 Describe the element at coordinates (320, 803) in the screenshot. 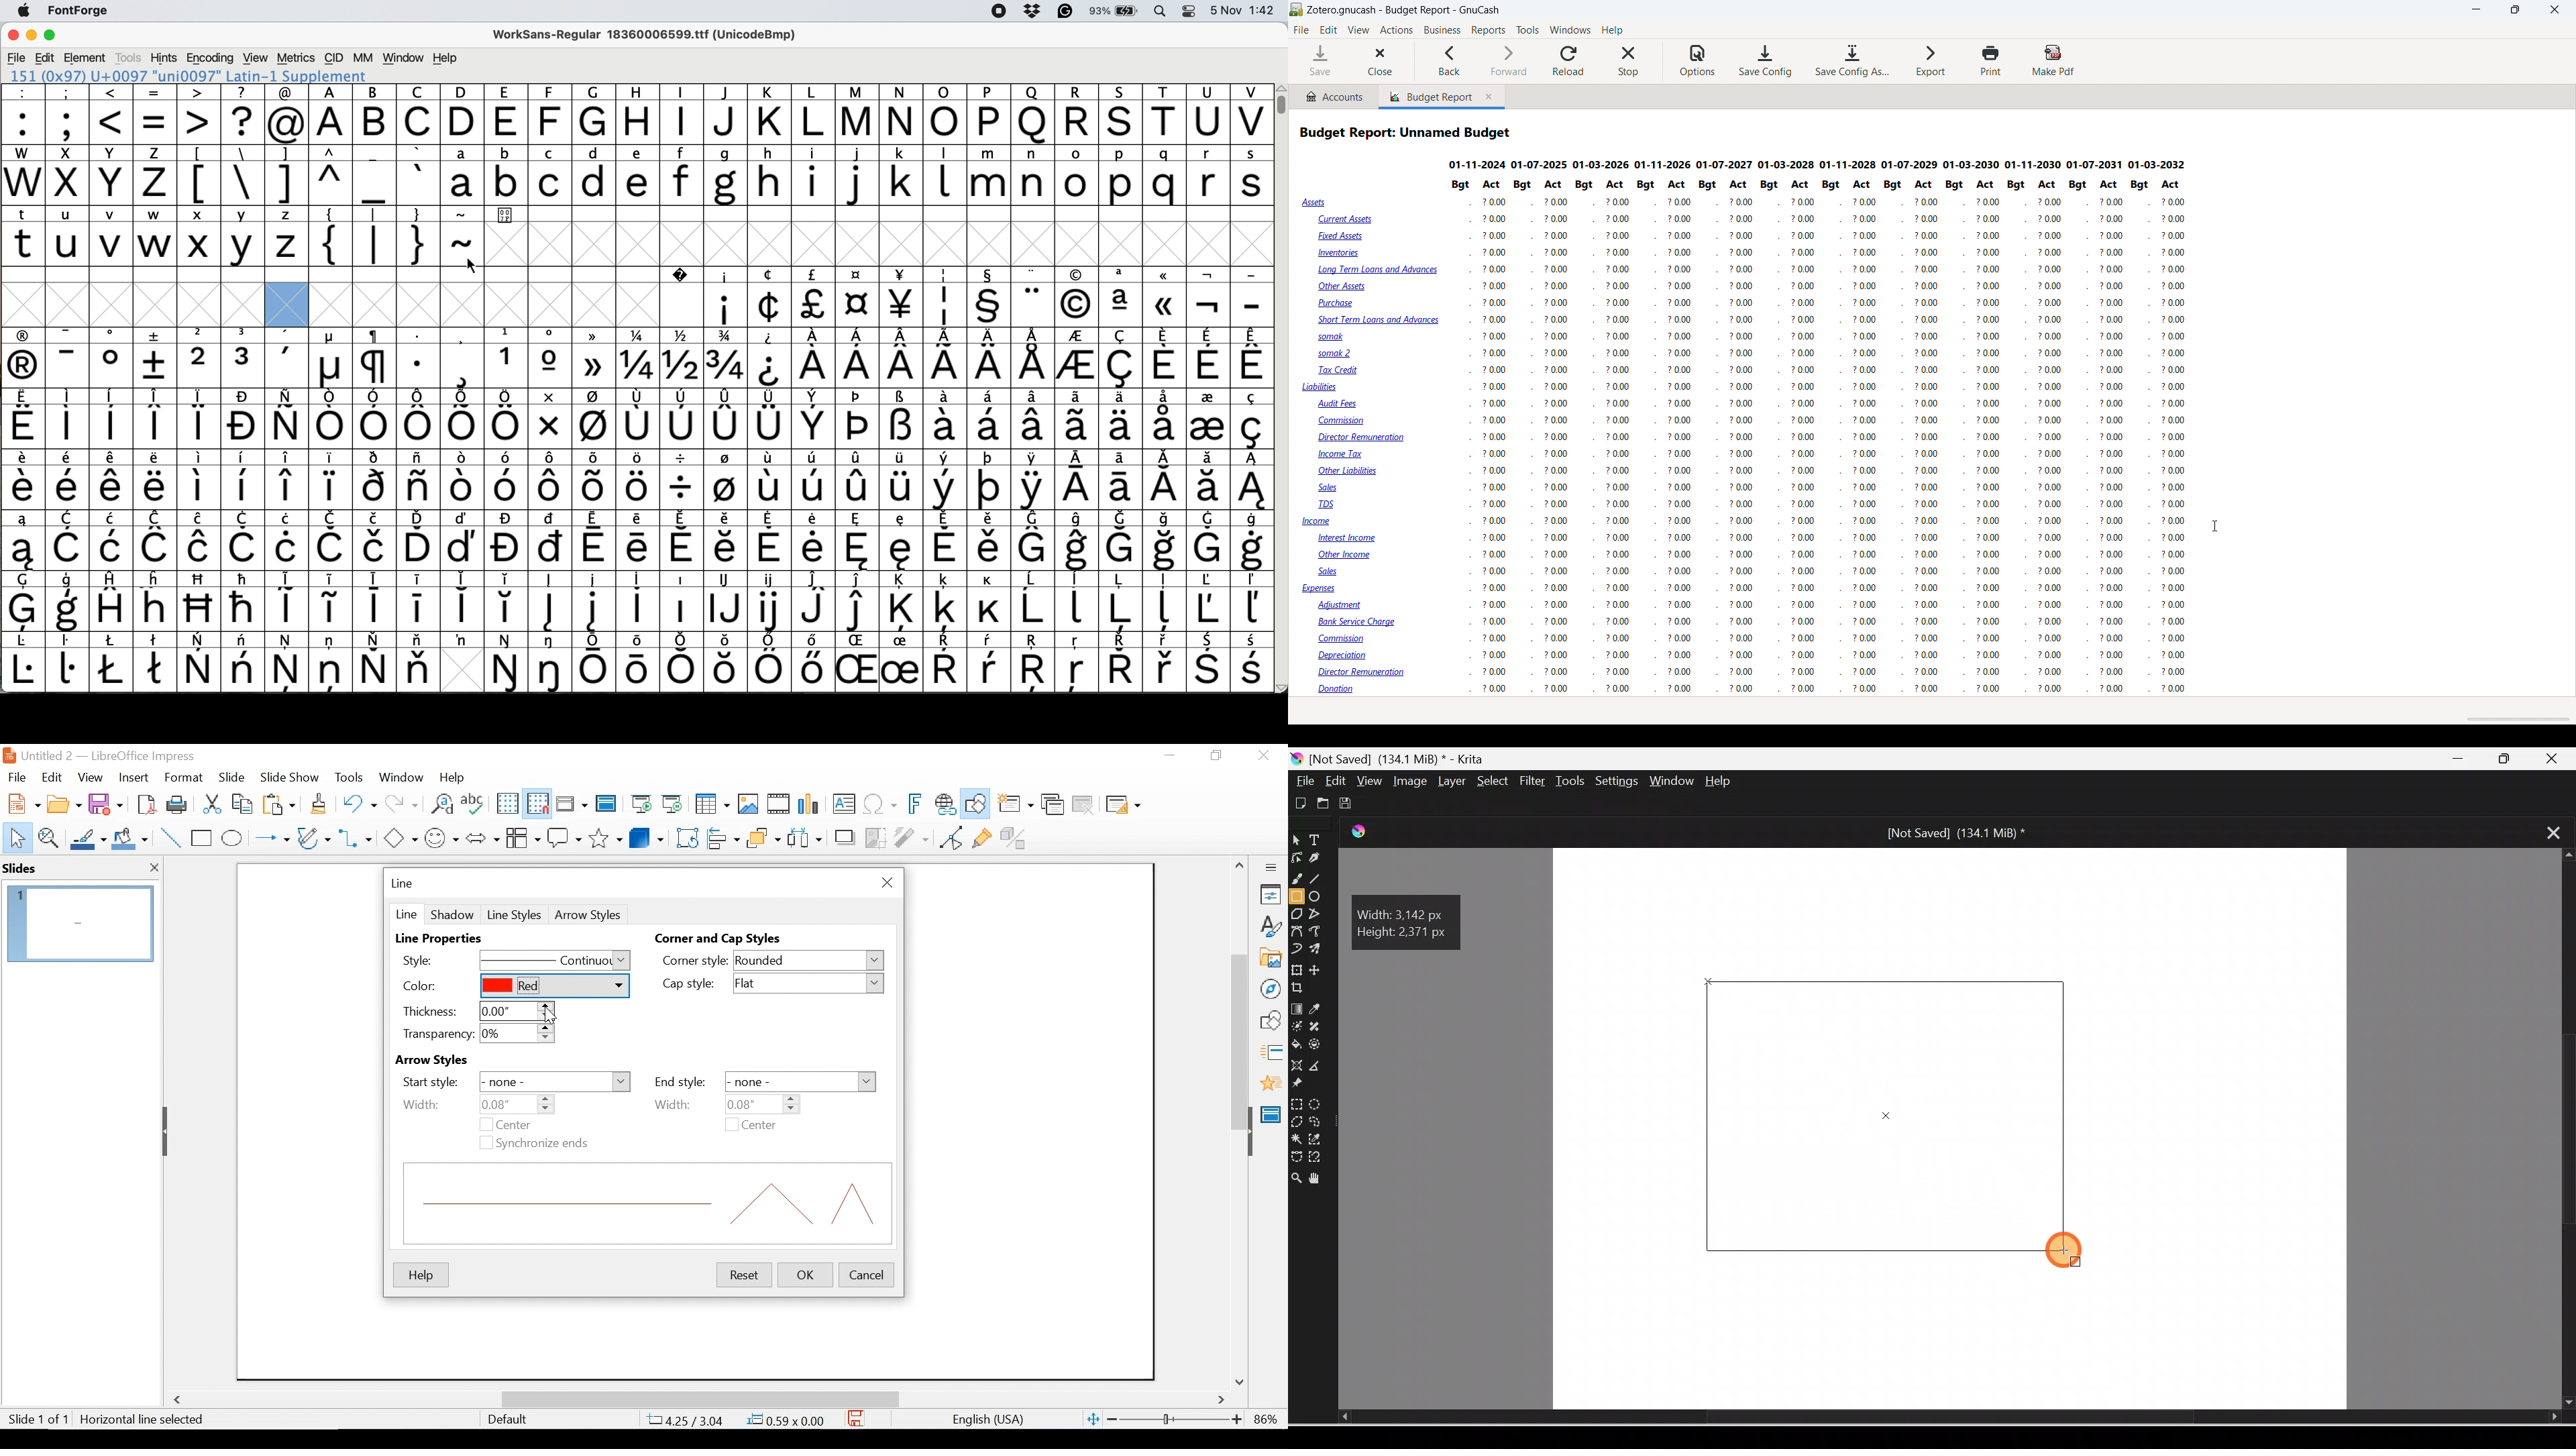

I see `Clone Formatting` at that location.